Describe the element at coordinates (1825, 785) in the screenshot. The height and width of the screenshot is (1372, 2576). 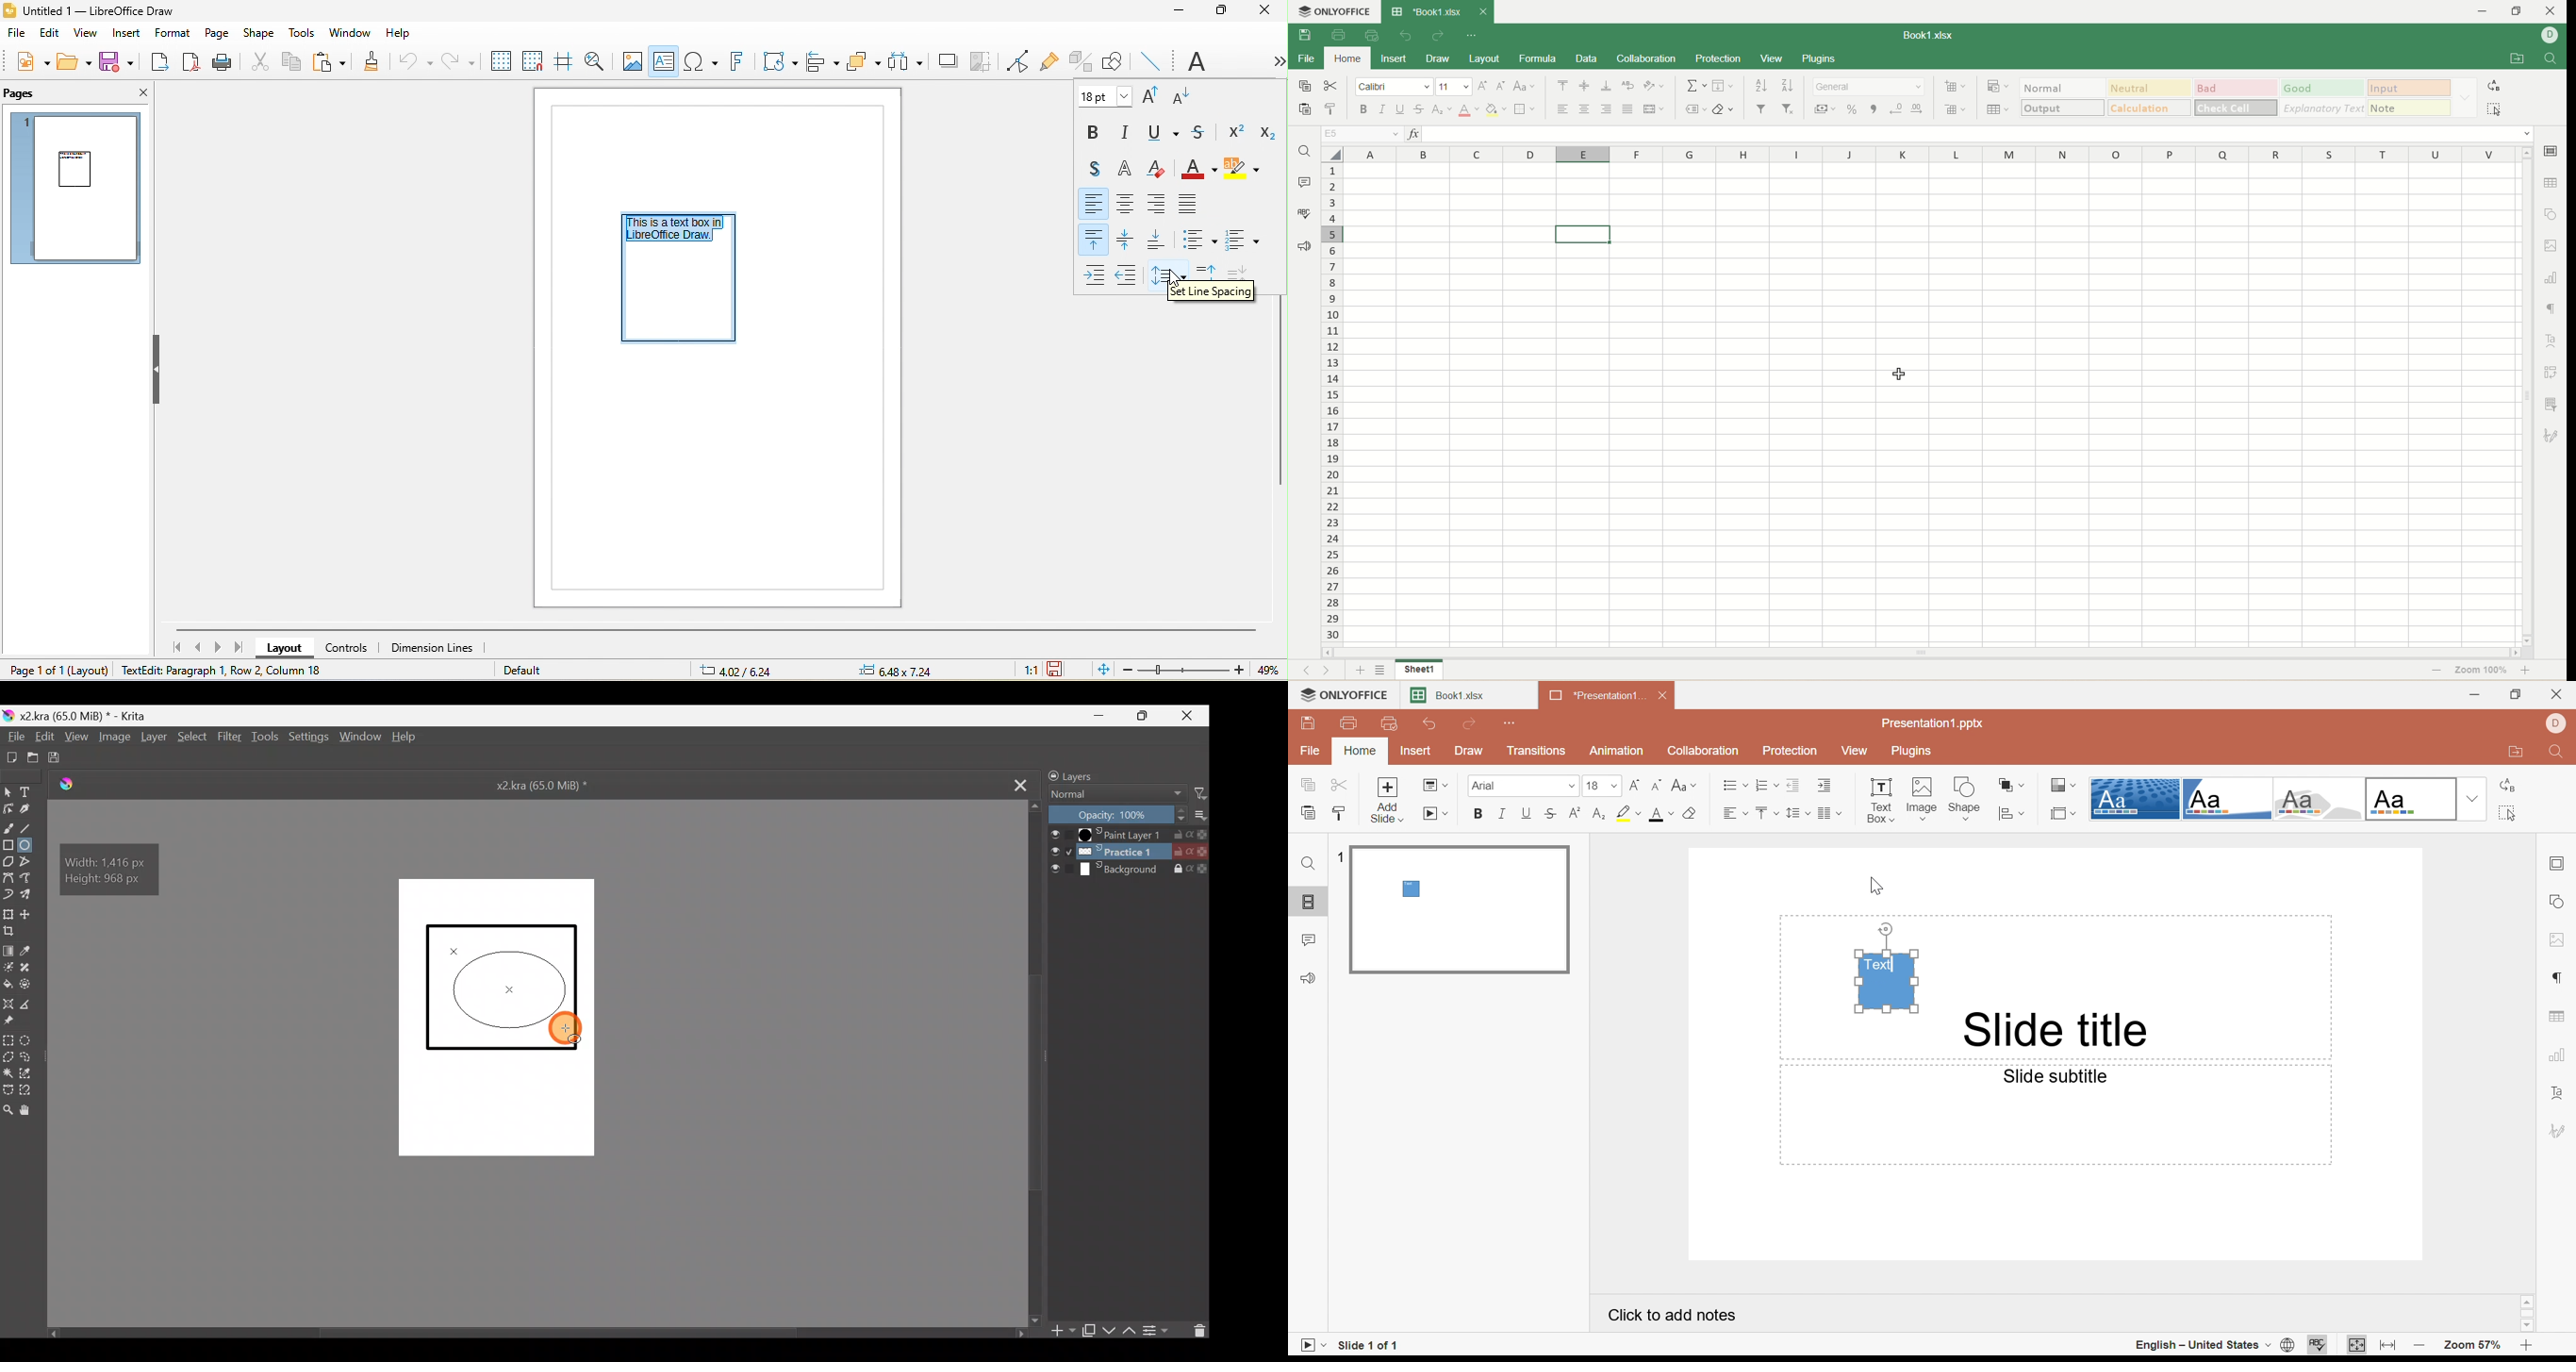
I see `Increase Indent` at that location.